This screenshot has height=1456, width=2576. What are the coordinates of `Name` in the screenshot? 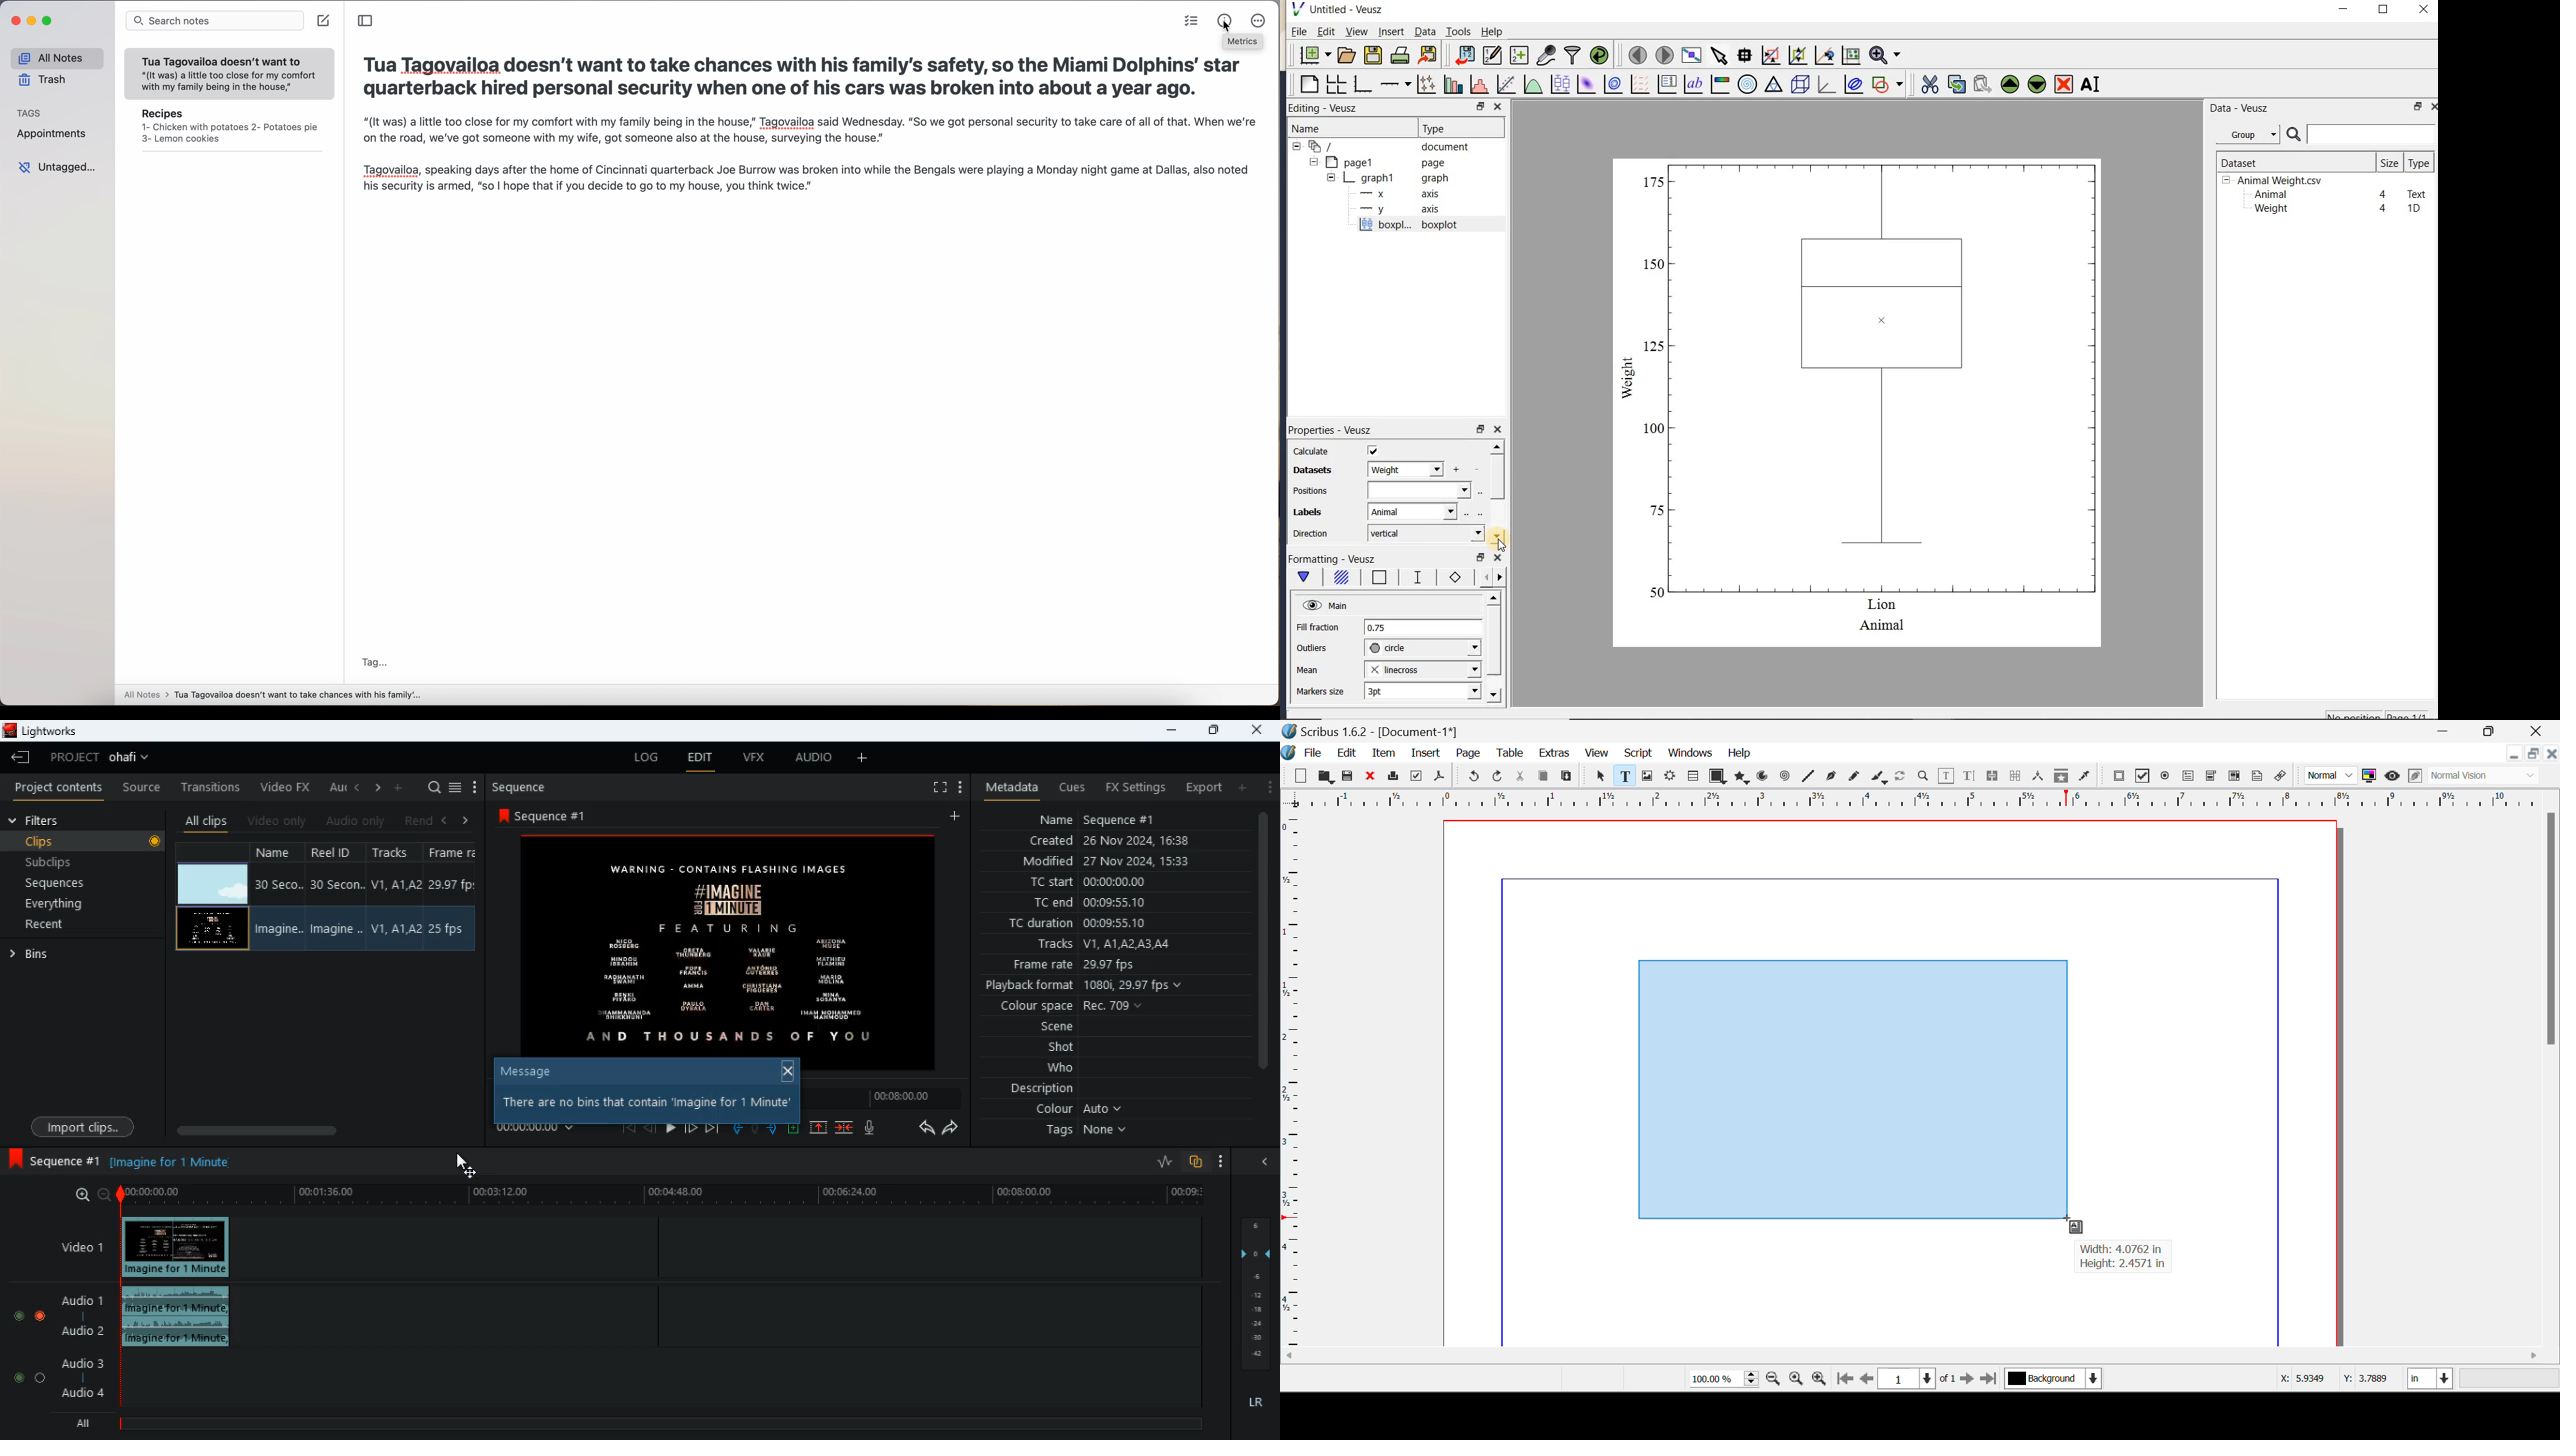 It's located at (1321, 128).